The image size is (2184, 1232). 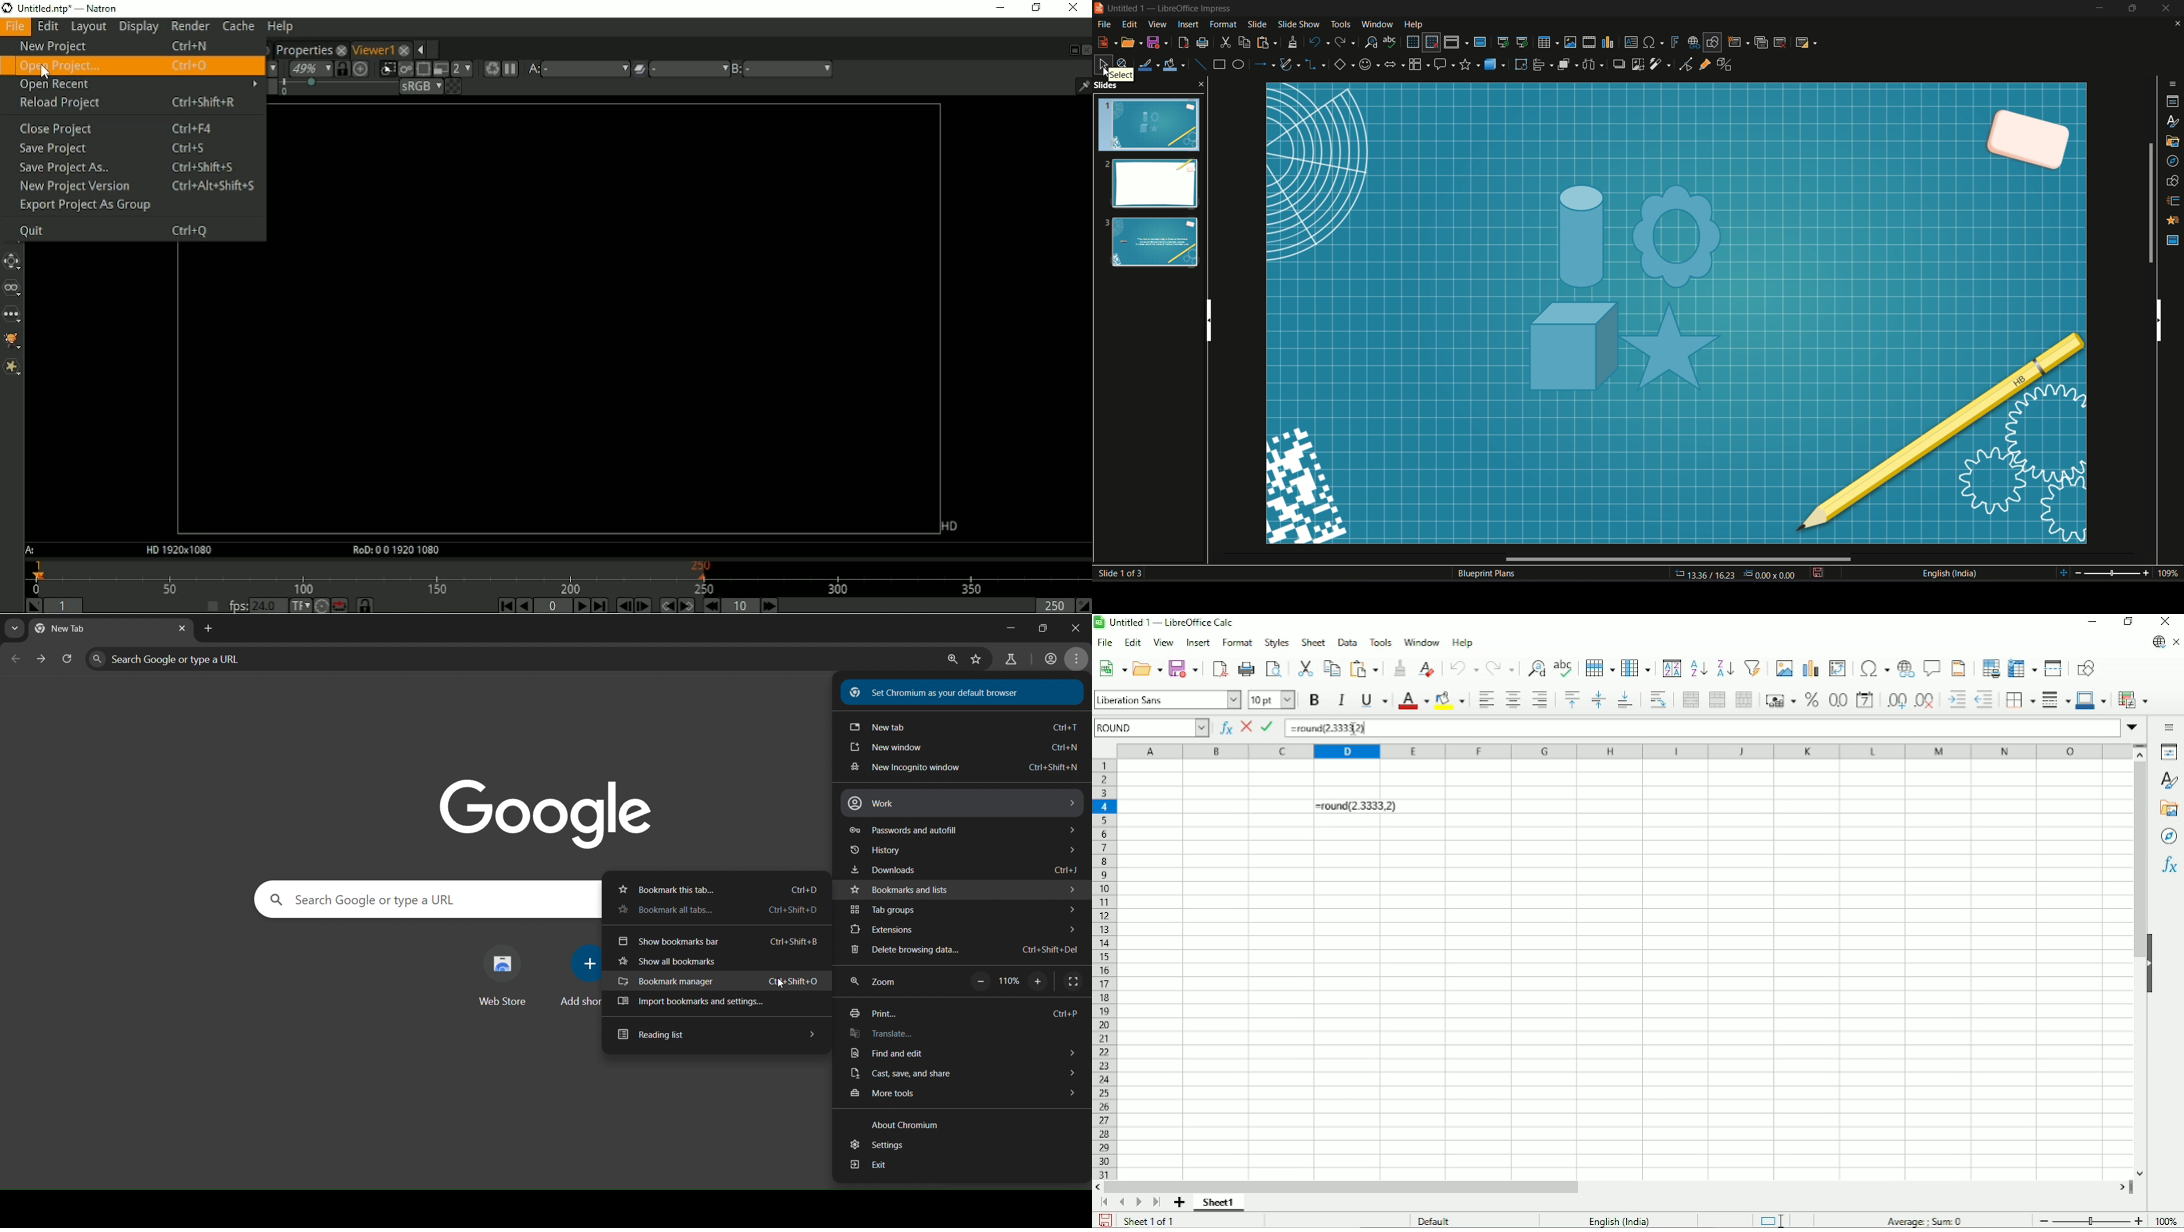 What do you see at coordinates (1620, 1220) in the screenshot?
I see `Language` at bounding box center [1620, 1220].